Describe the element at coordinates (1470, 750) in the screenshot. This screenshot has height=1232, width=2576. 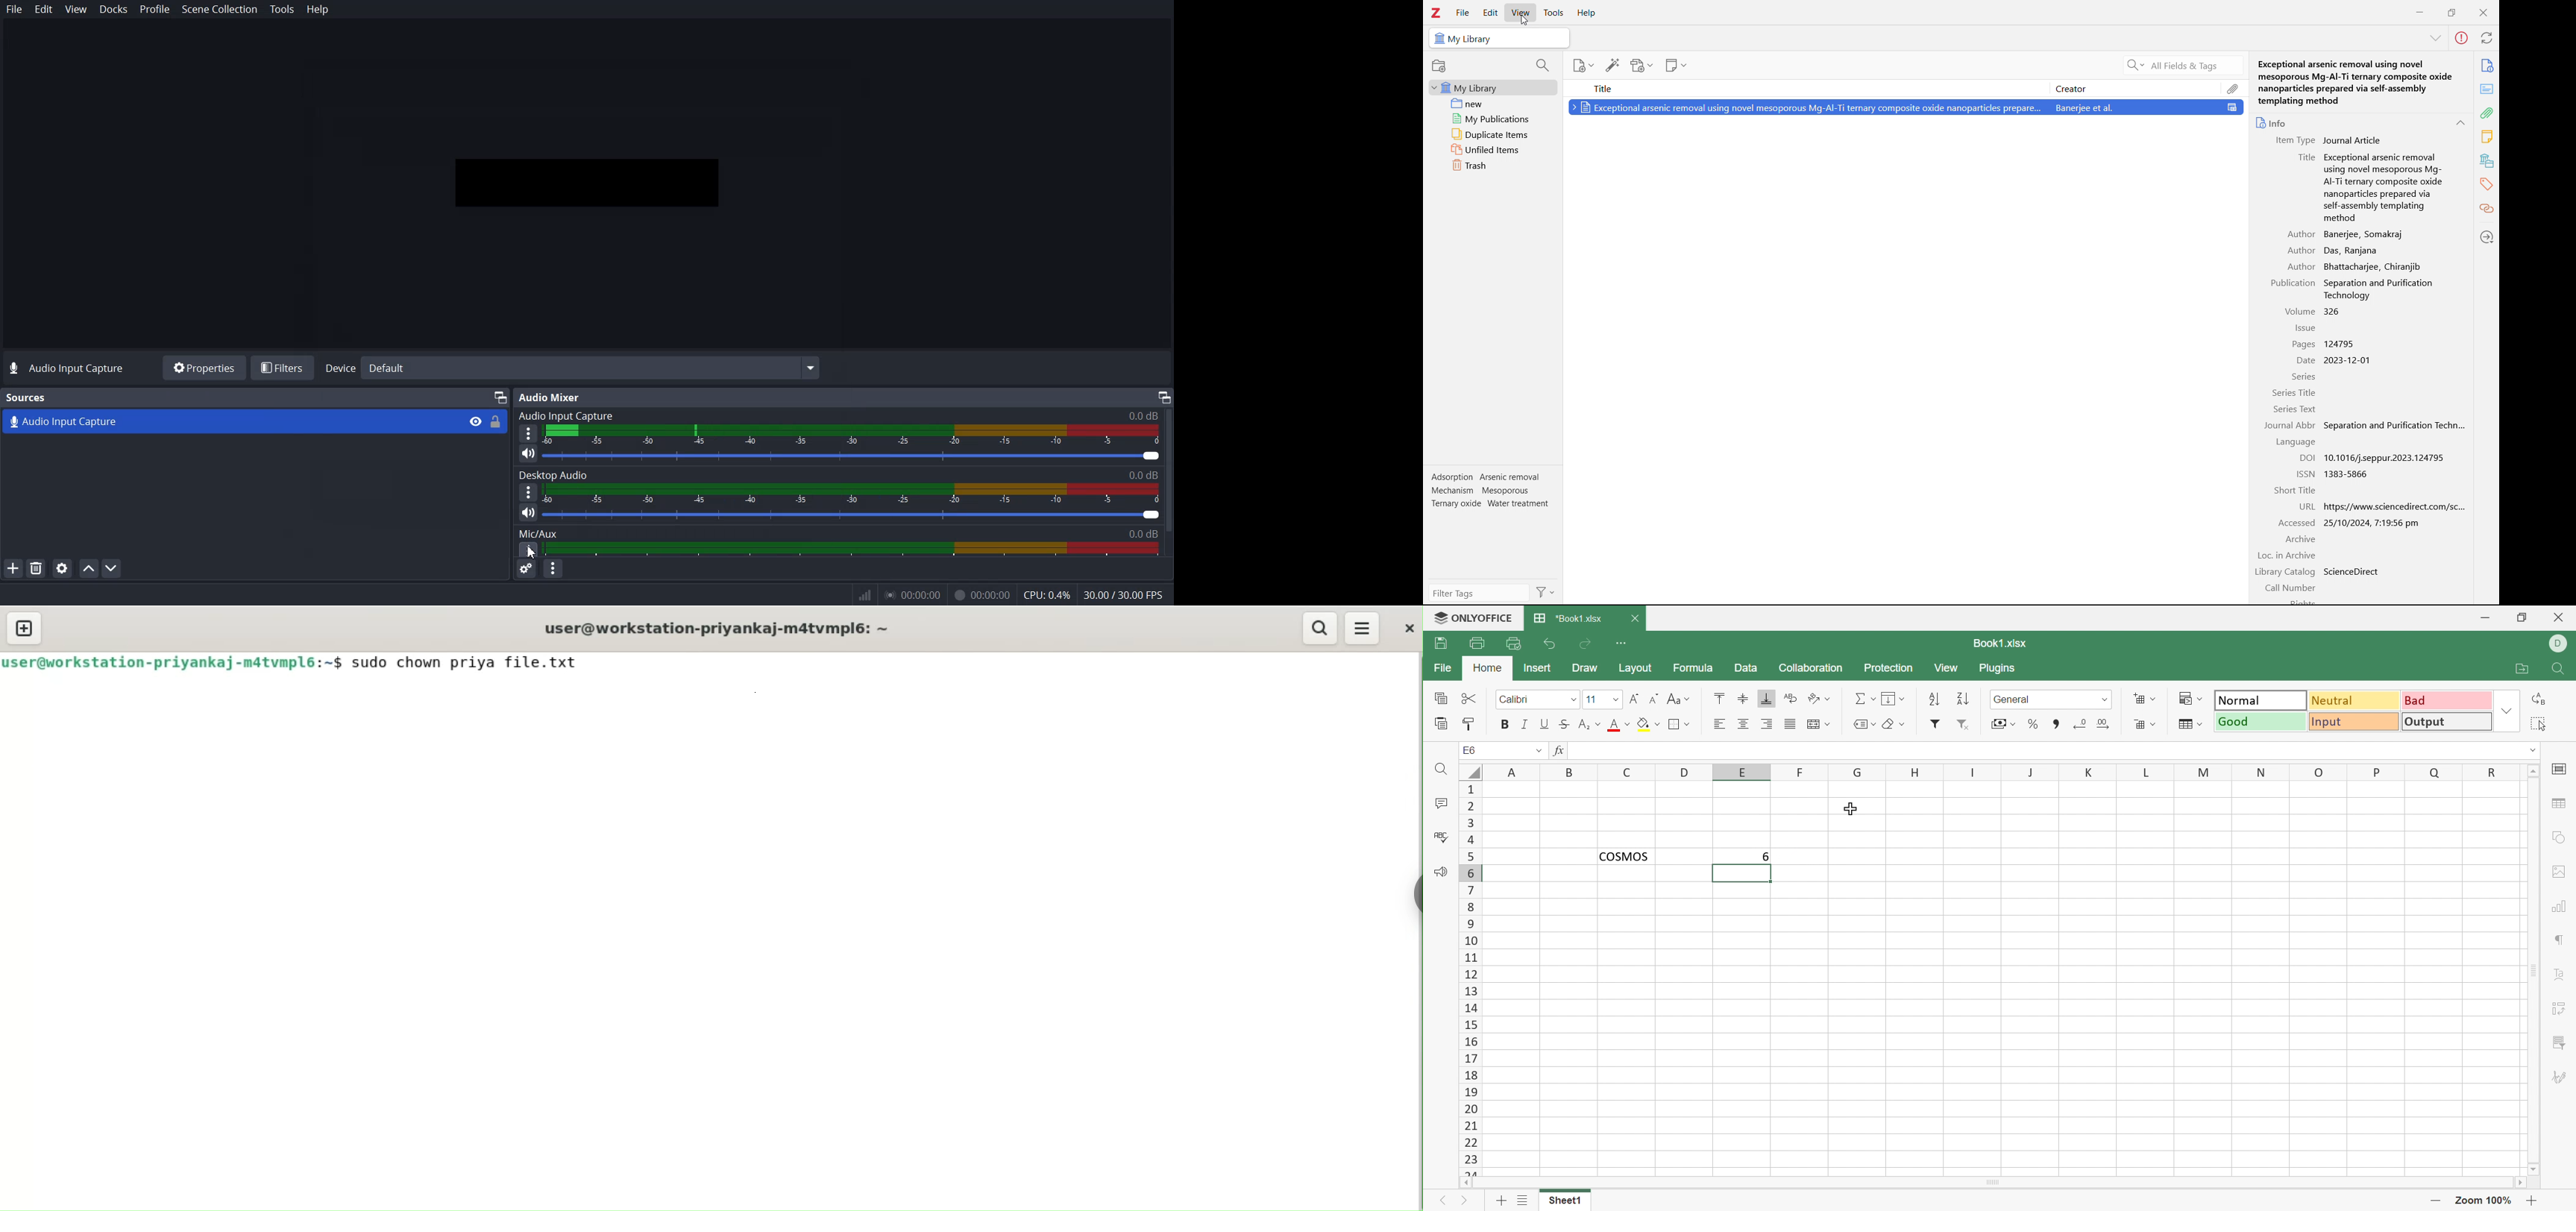
I see `E6` at that location.